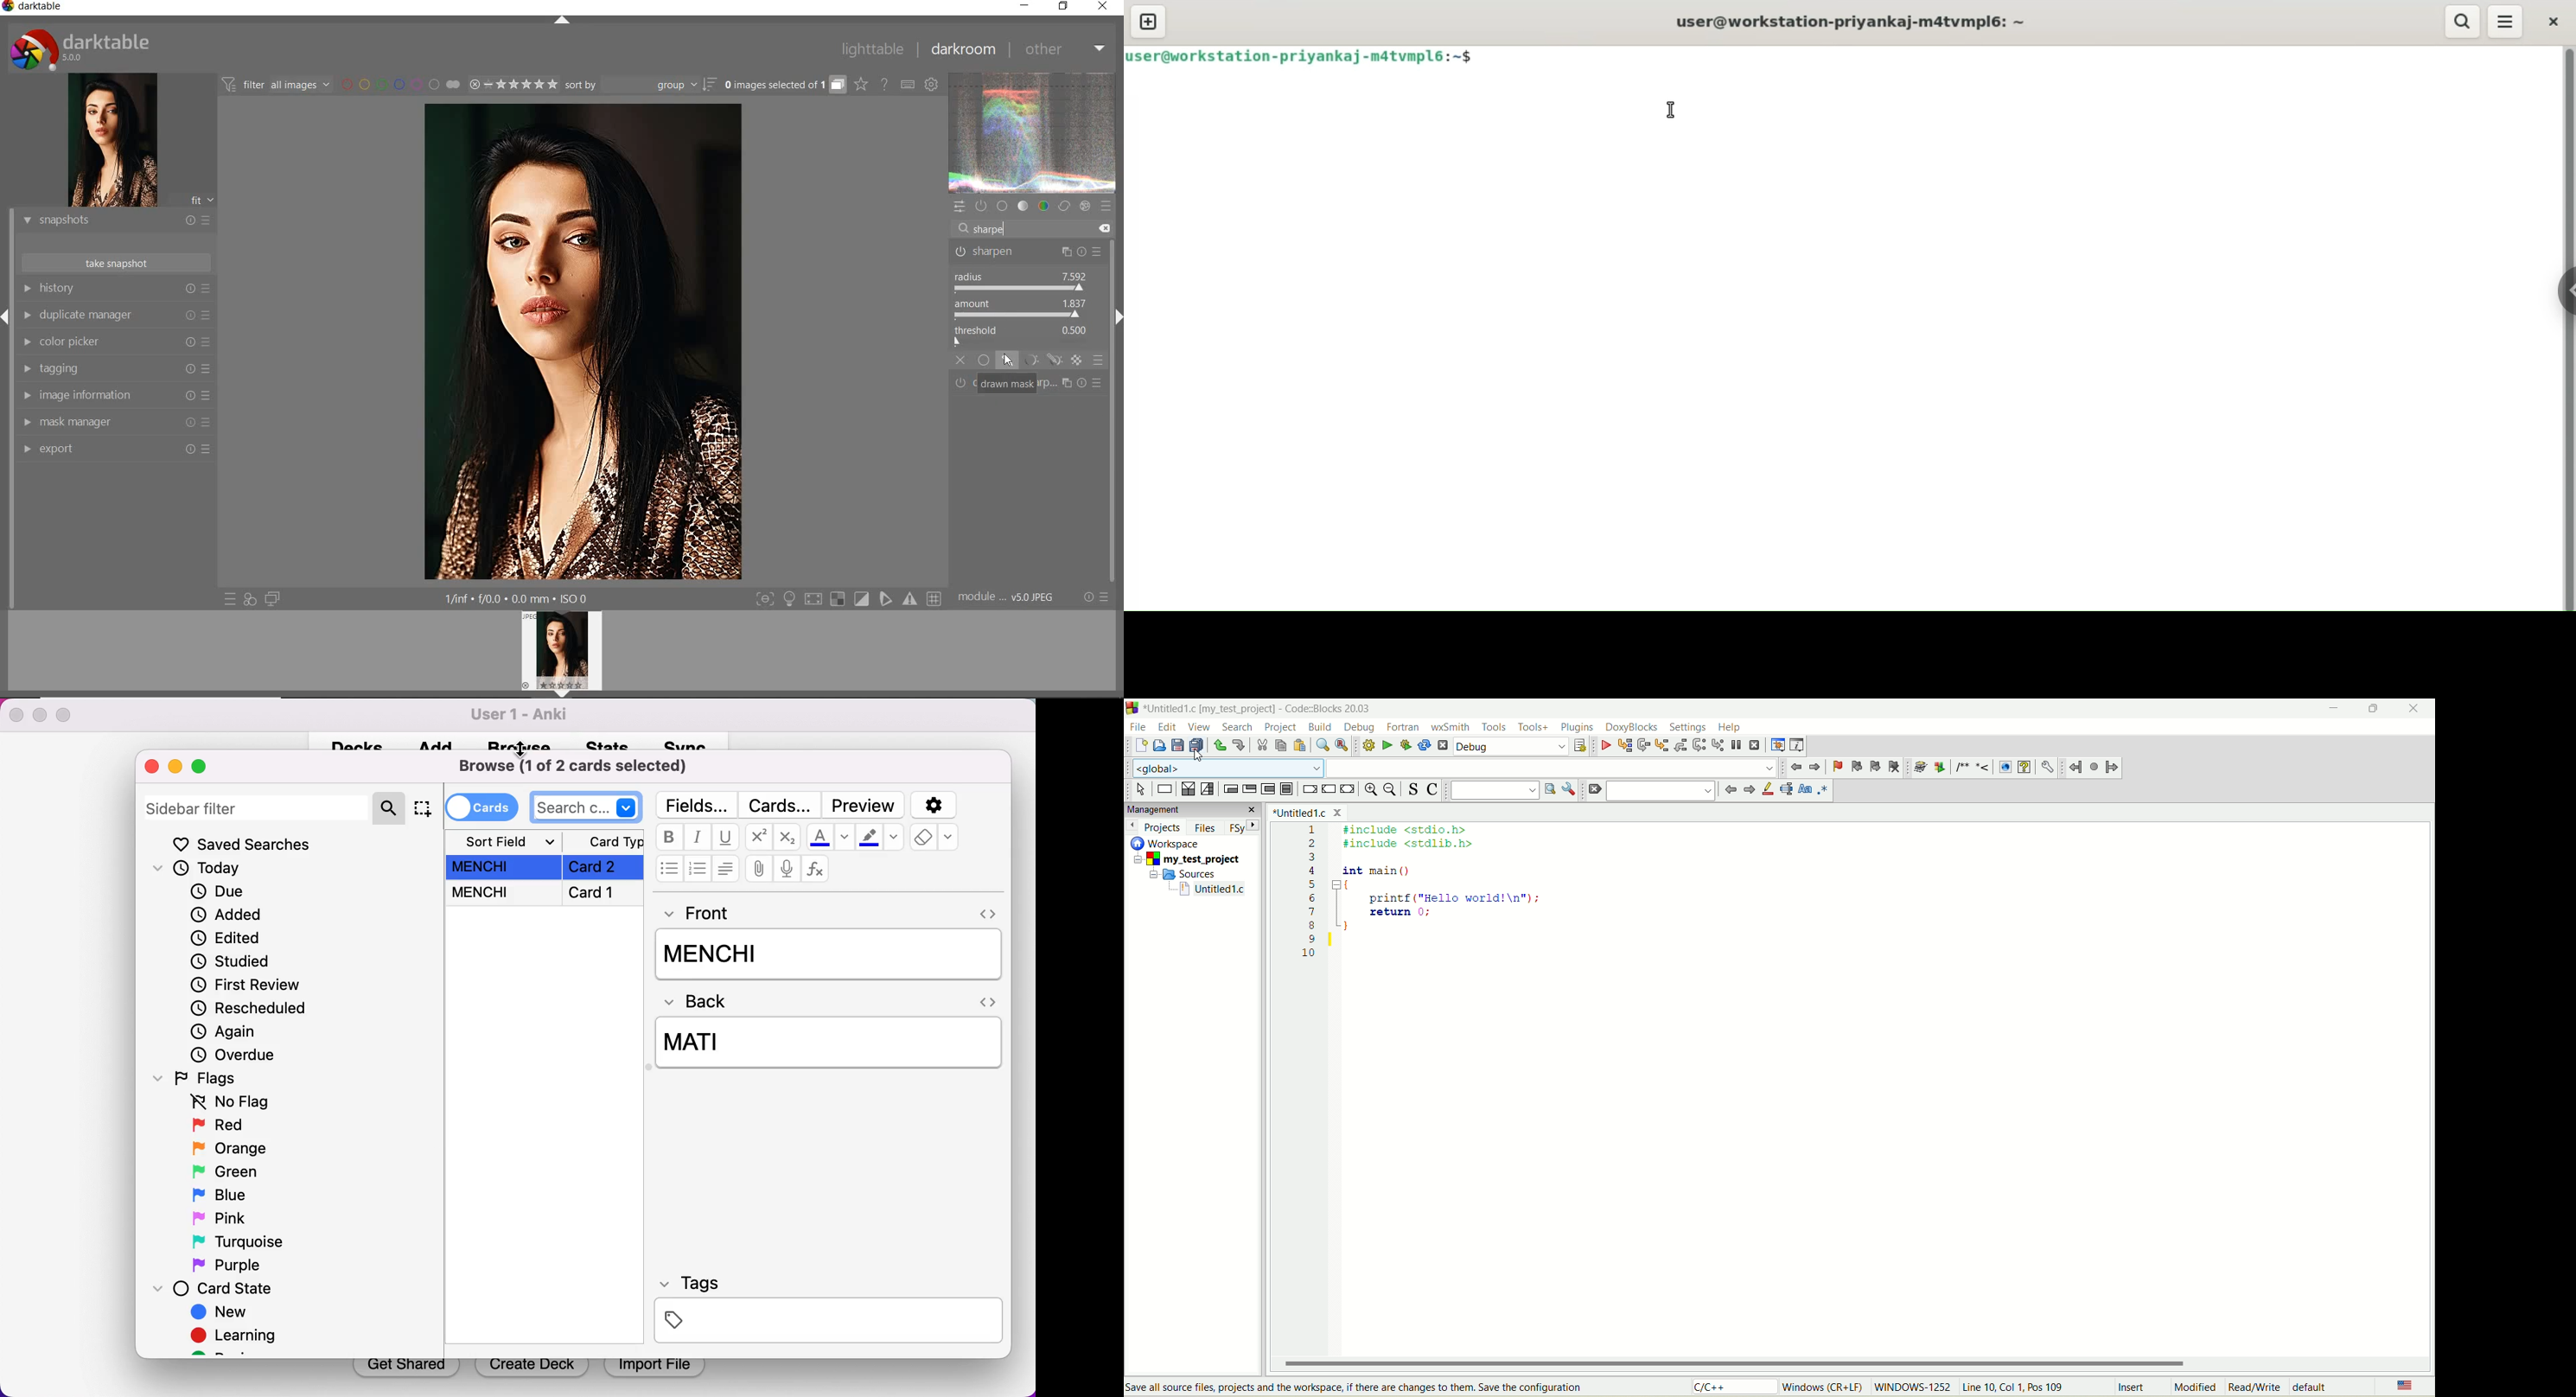 The width and height of the screenshot is (2576, 1400). Describe the element at coordinates (114, 221) in the screenshot. I see `SNAPSHOTS` at that location.